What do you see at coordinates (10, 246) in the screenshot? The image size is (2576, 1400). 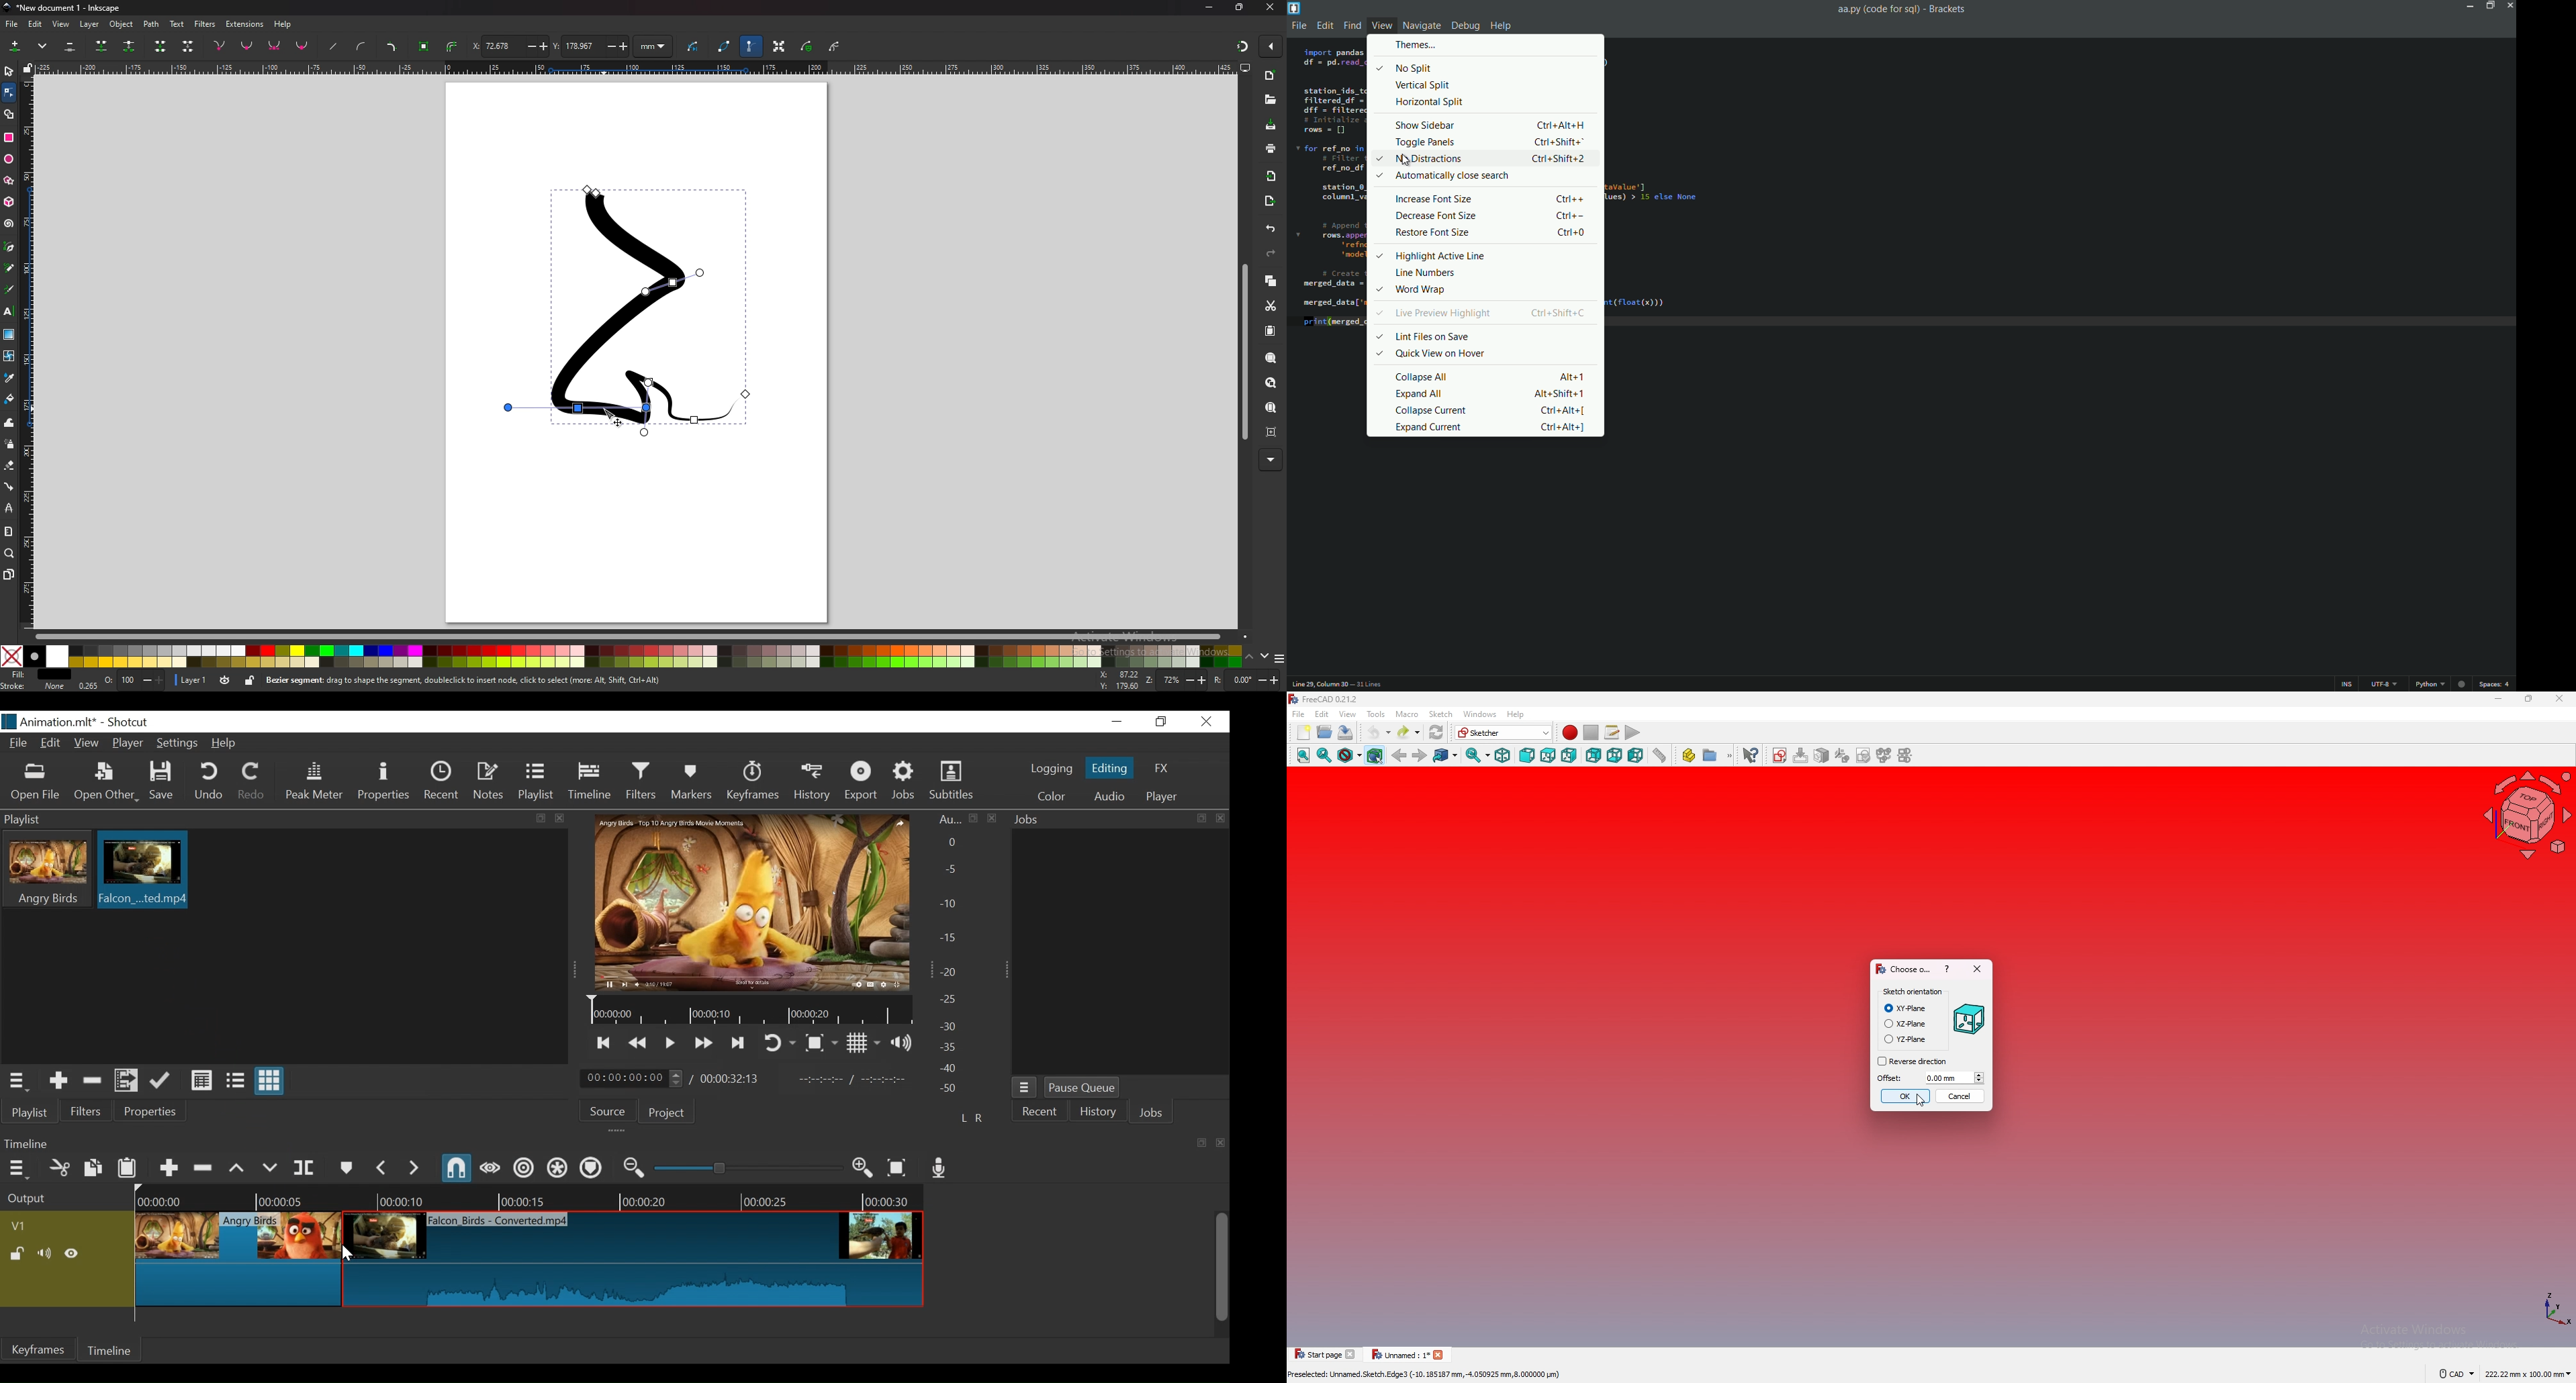 I see `pen` at bounding box center [10, 246].